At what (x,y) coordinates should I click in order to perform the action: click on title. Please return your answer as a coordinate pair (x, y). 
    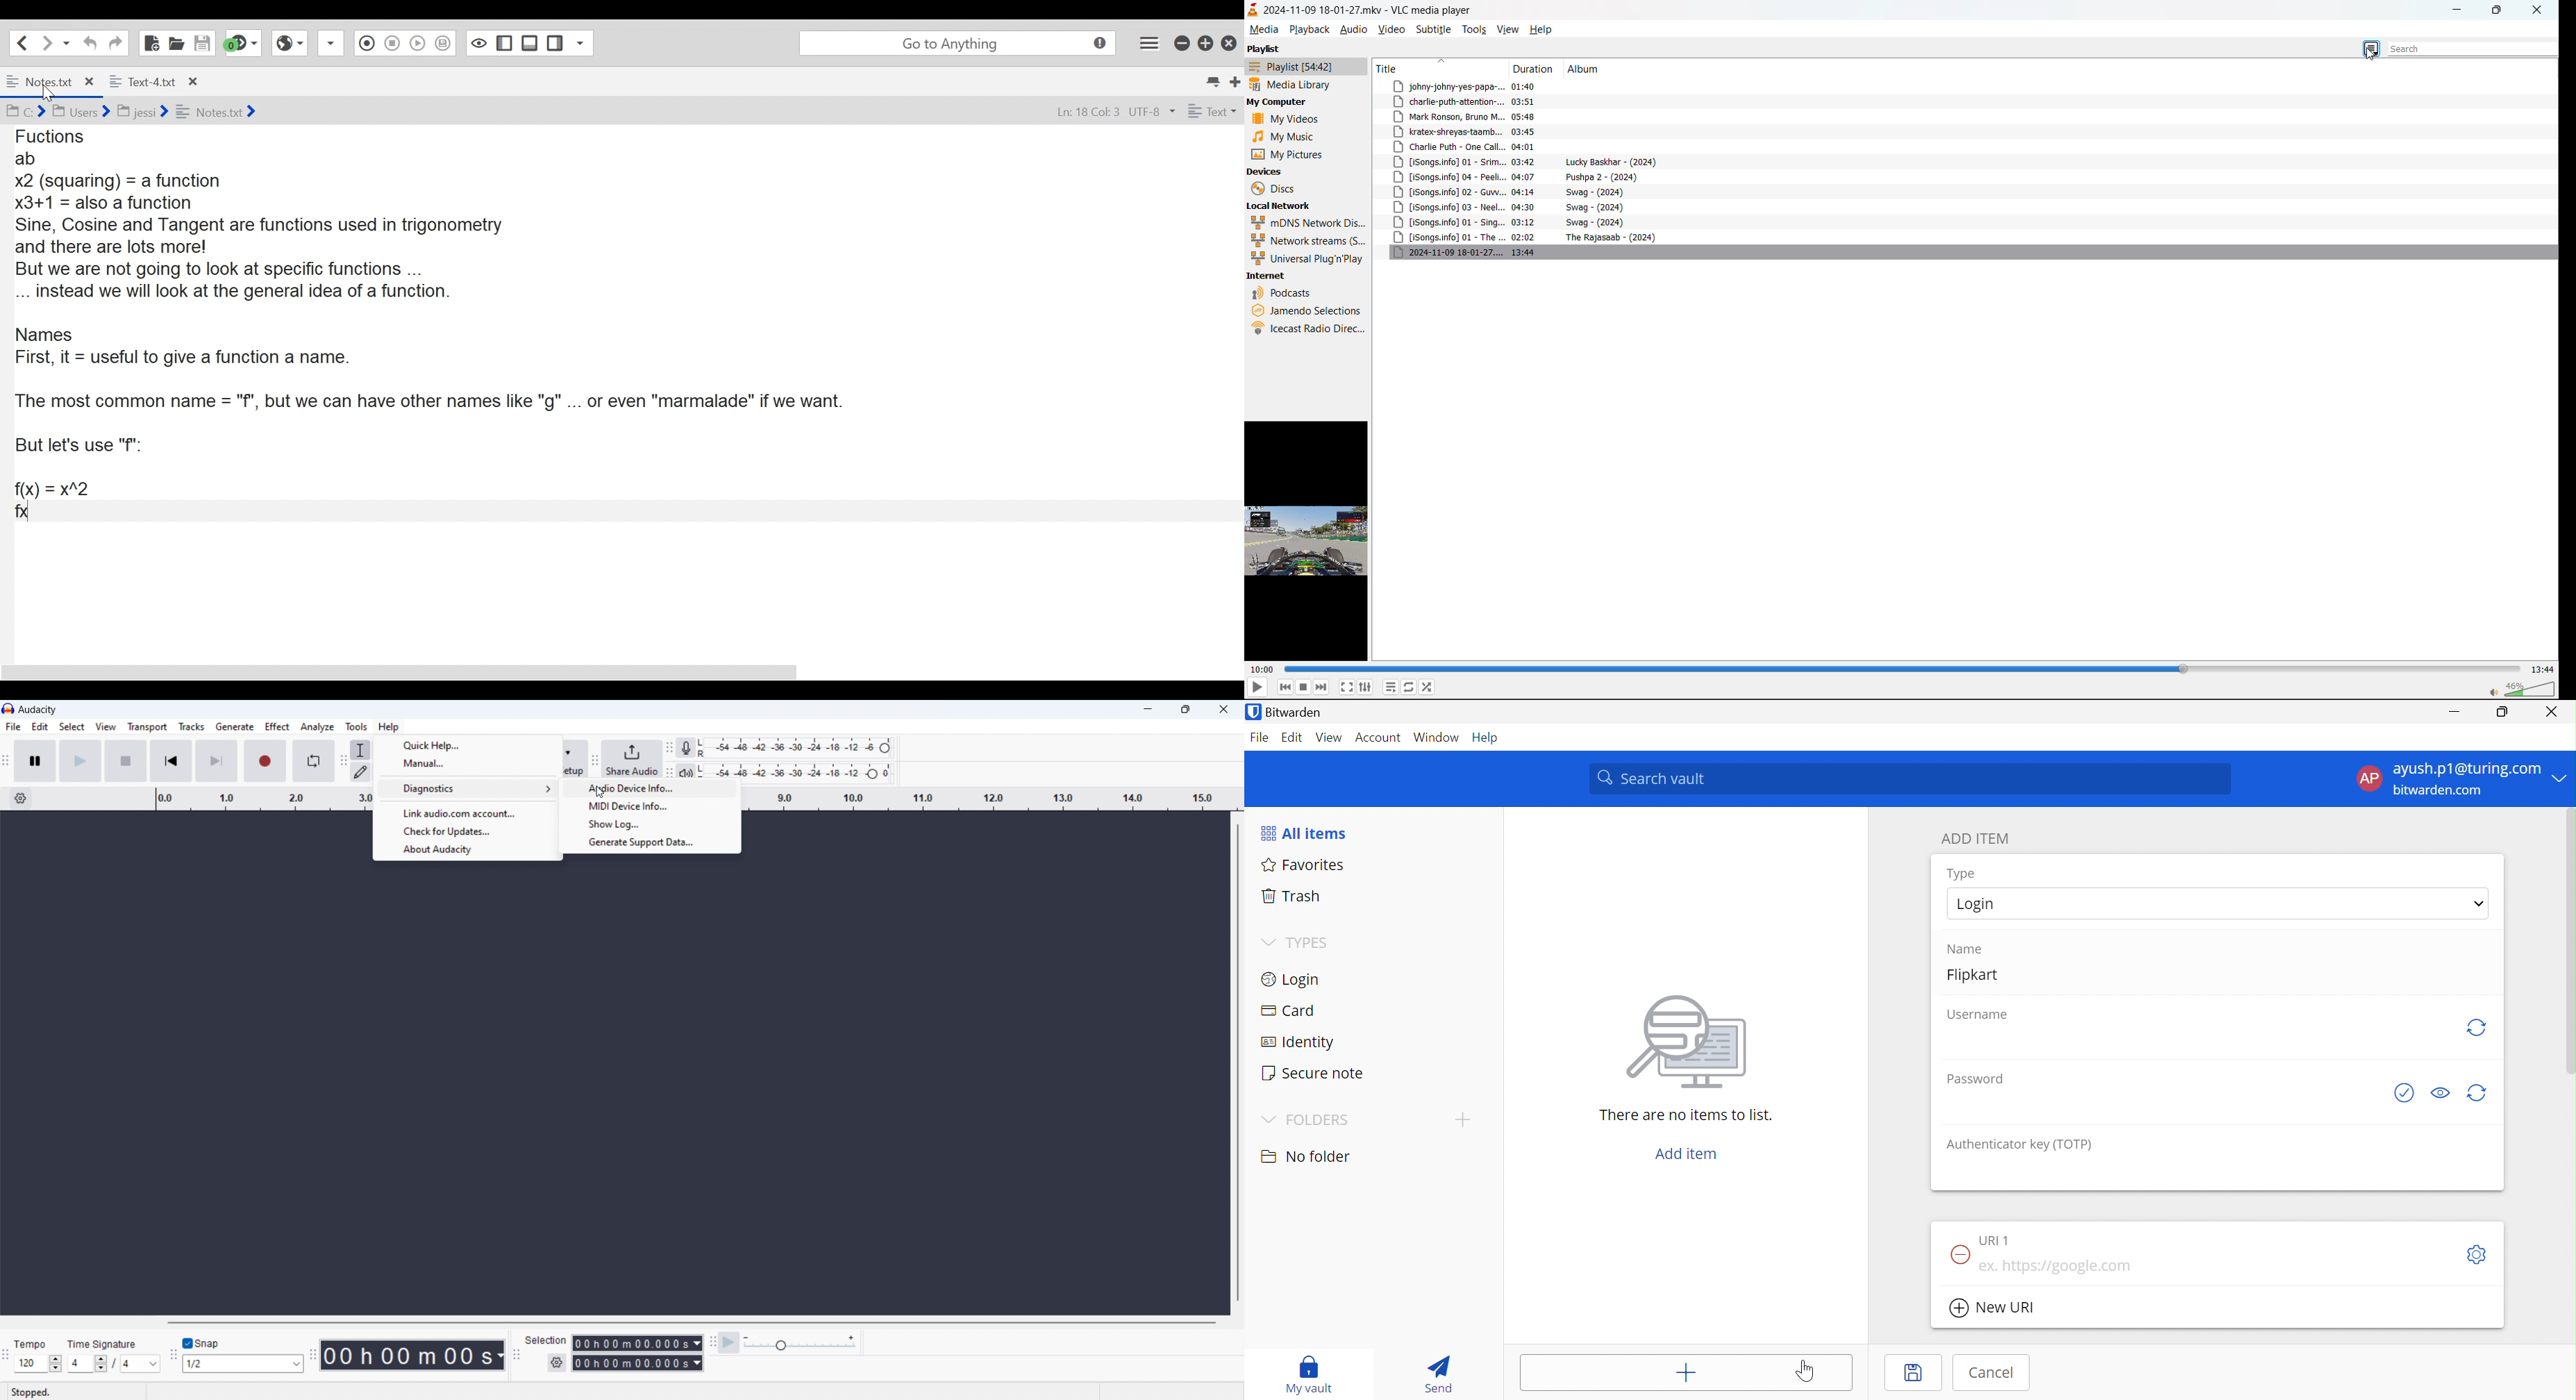
    Looking at the image, I should click on (38, 710).